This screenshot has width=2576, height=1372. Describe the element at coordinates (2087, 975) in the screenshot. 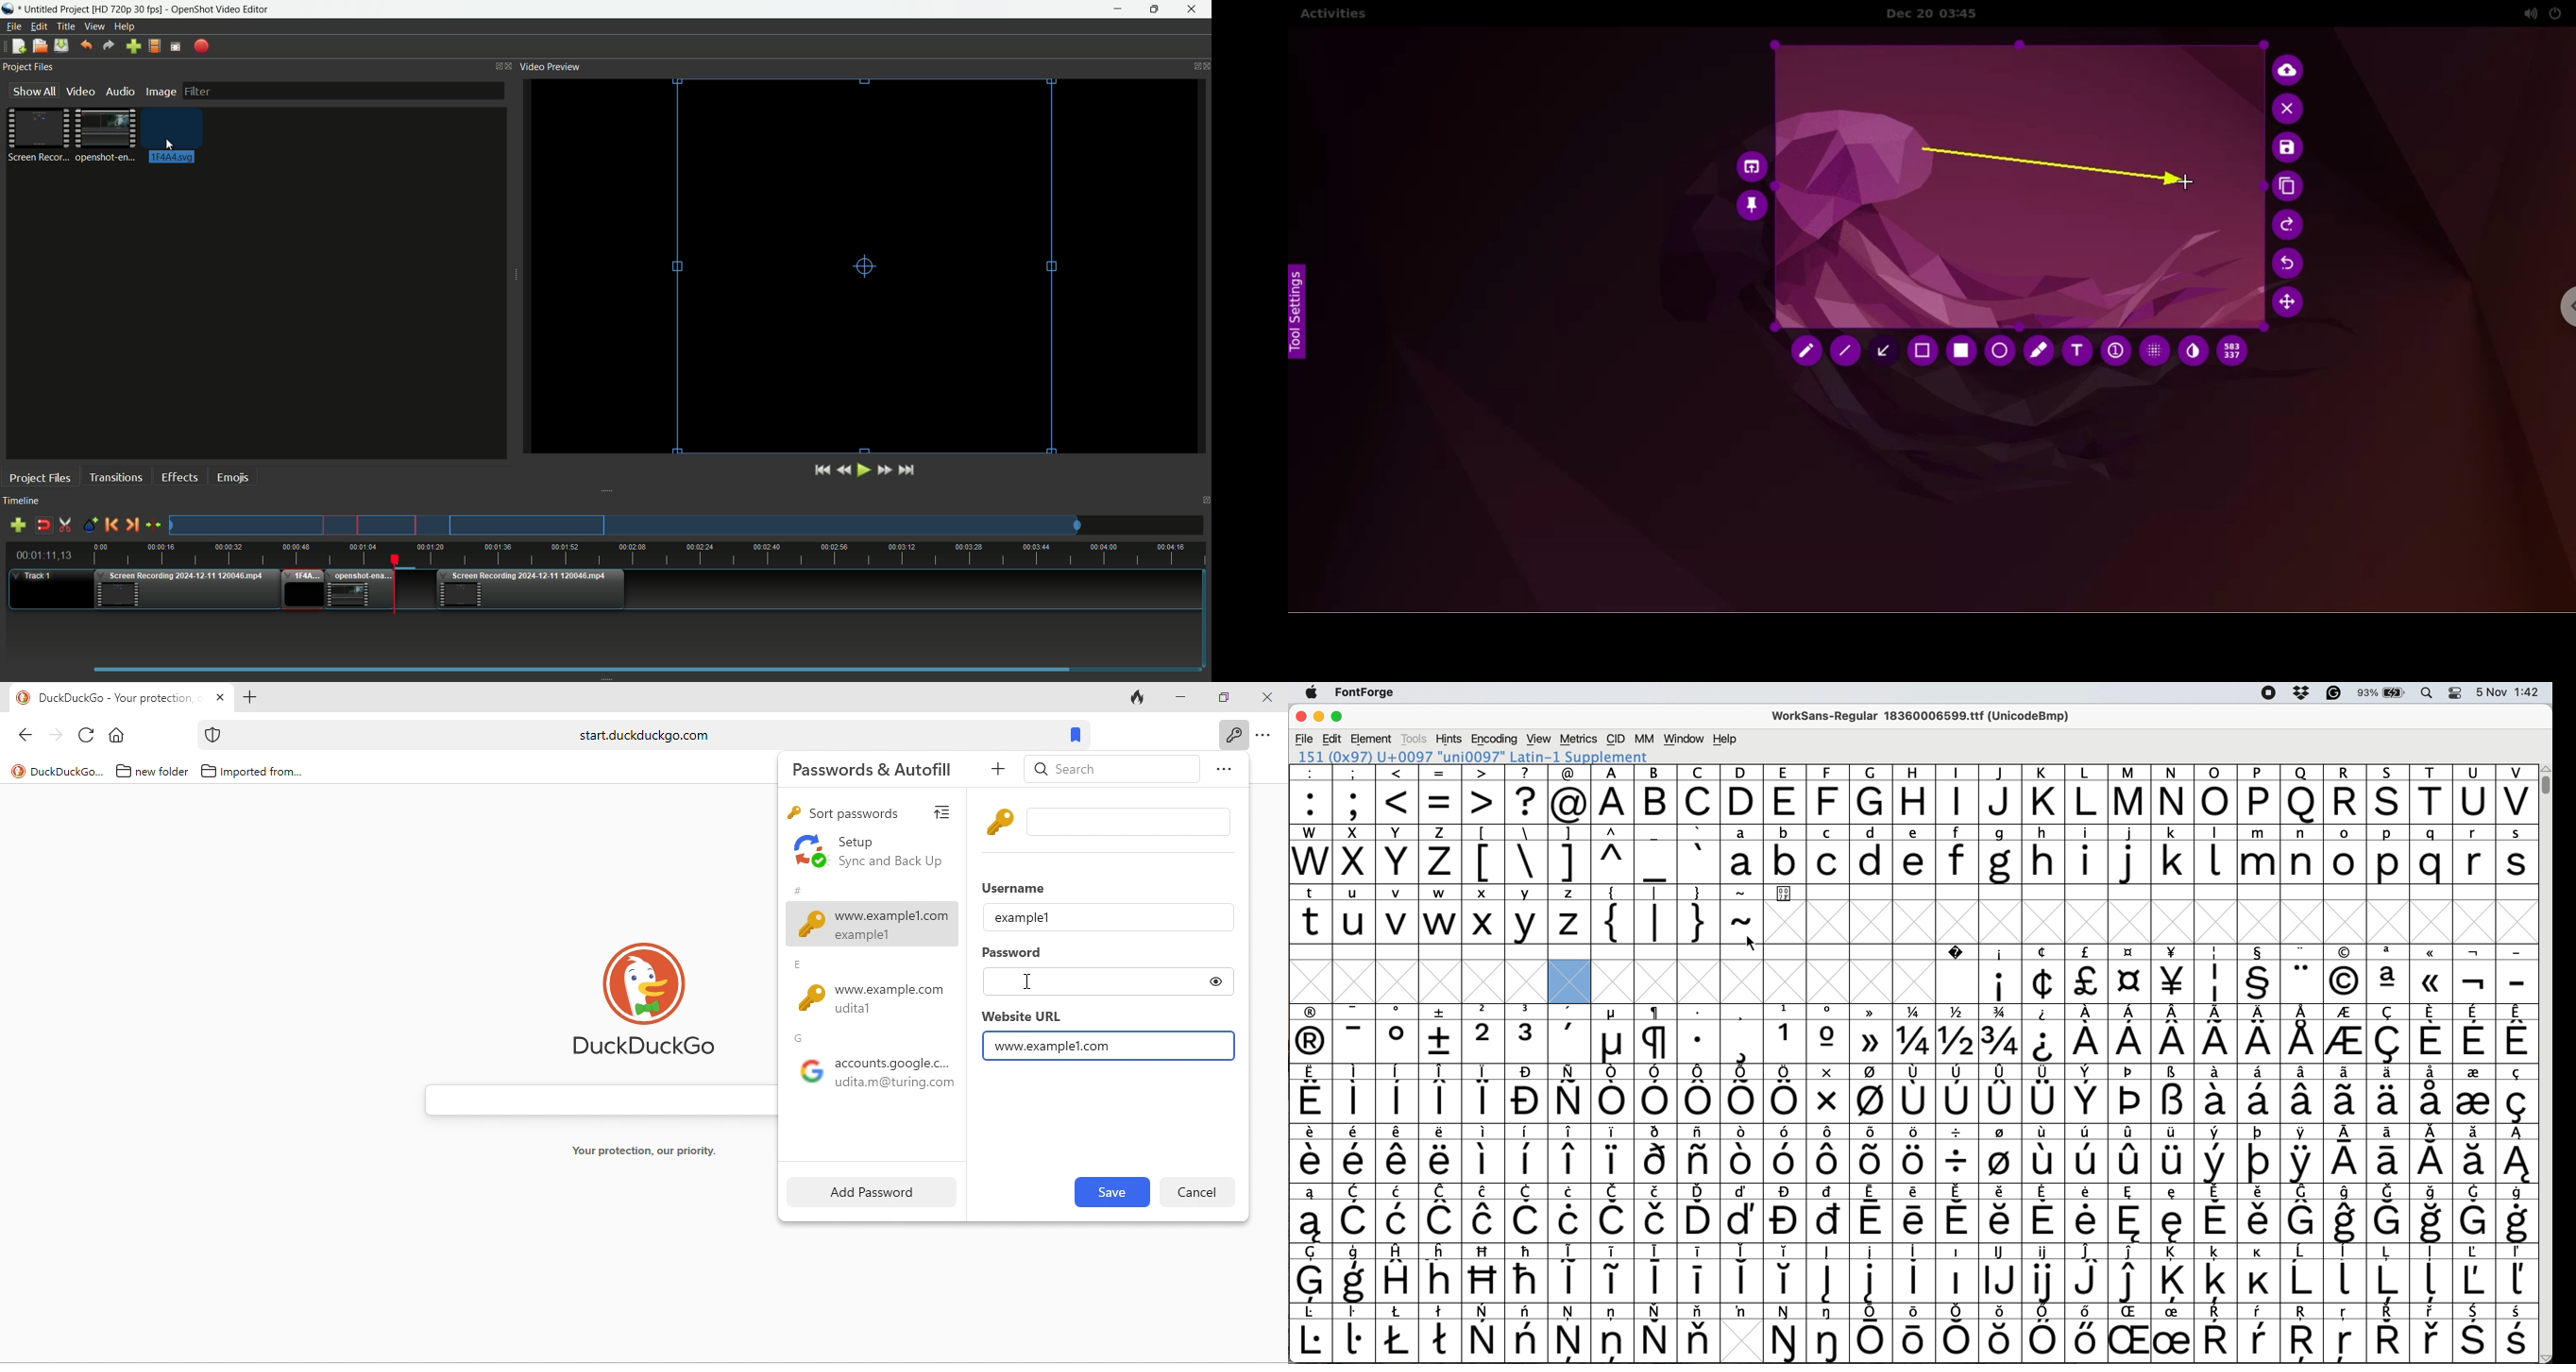

I see `symbol` at that location.